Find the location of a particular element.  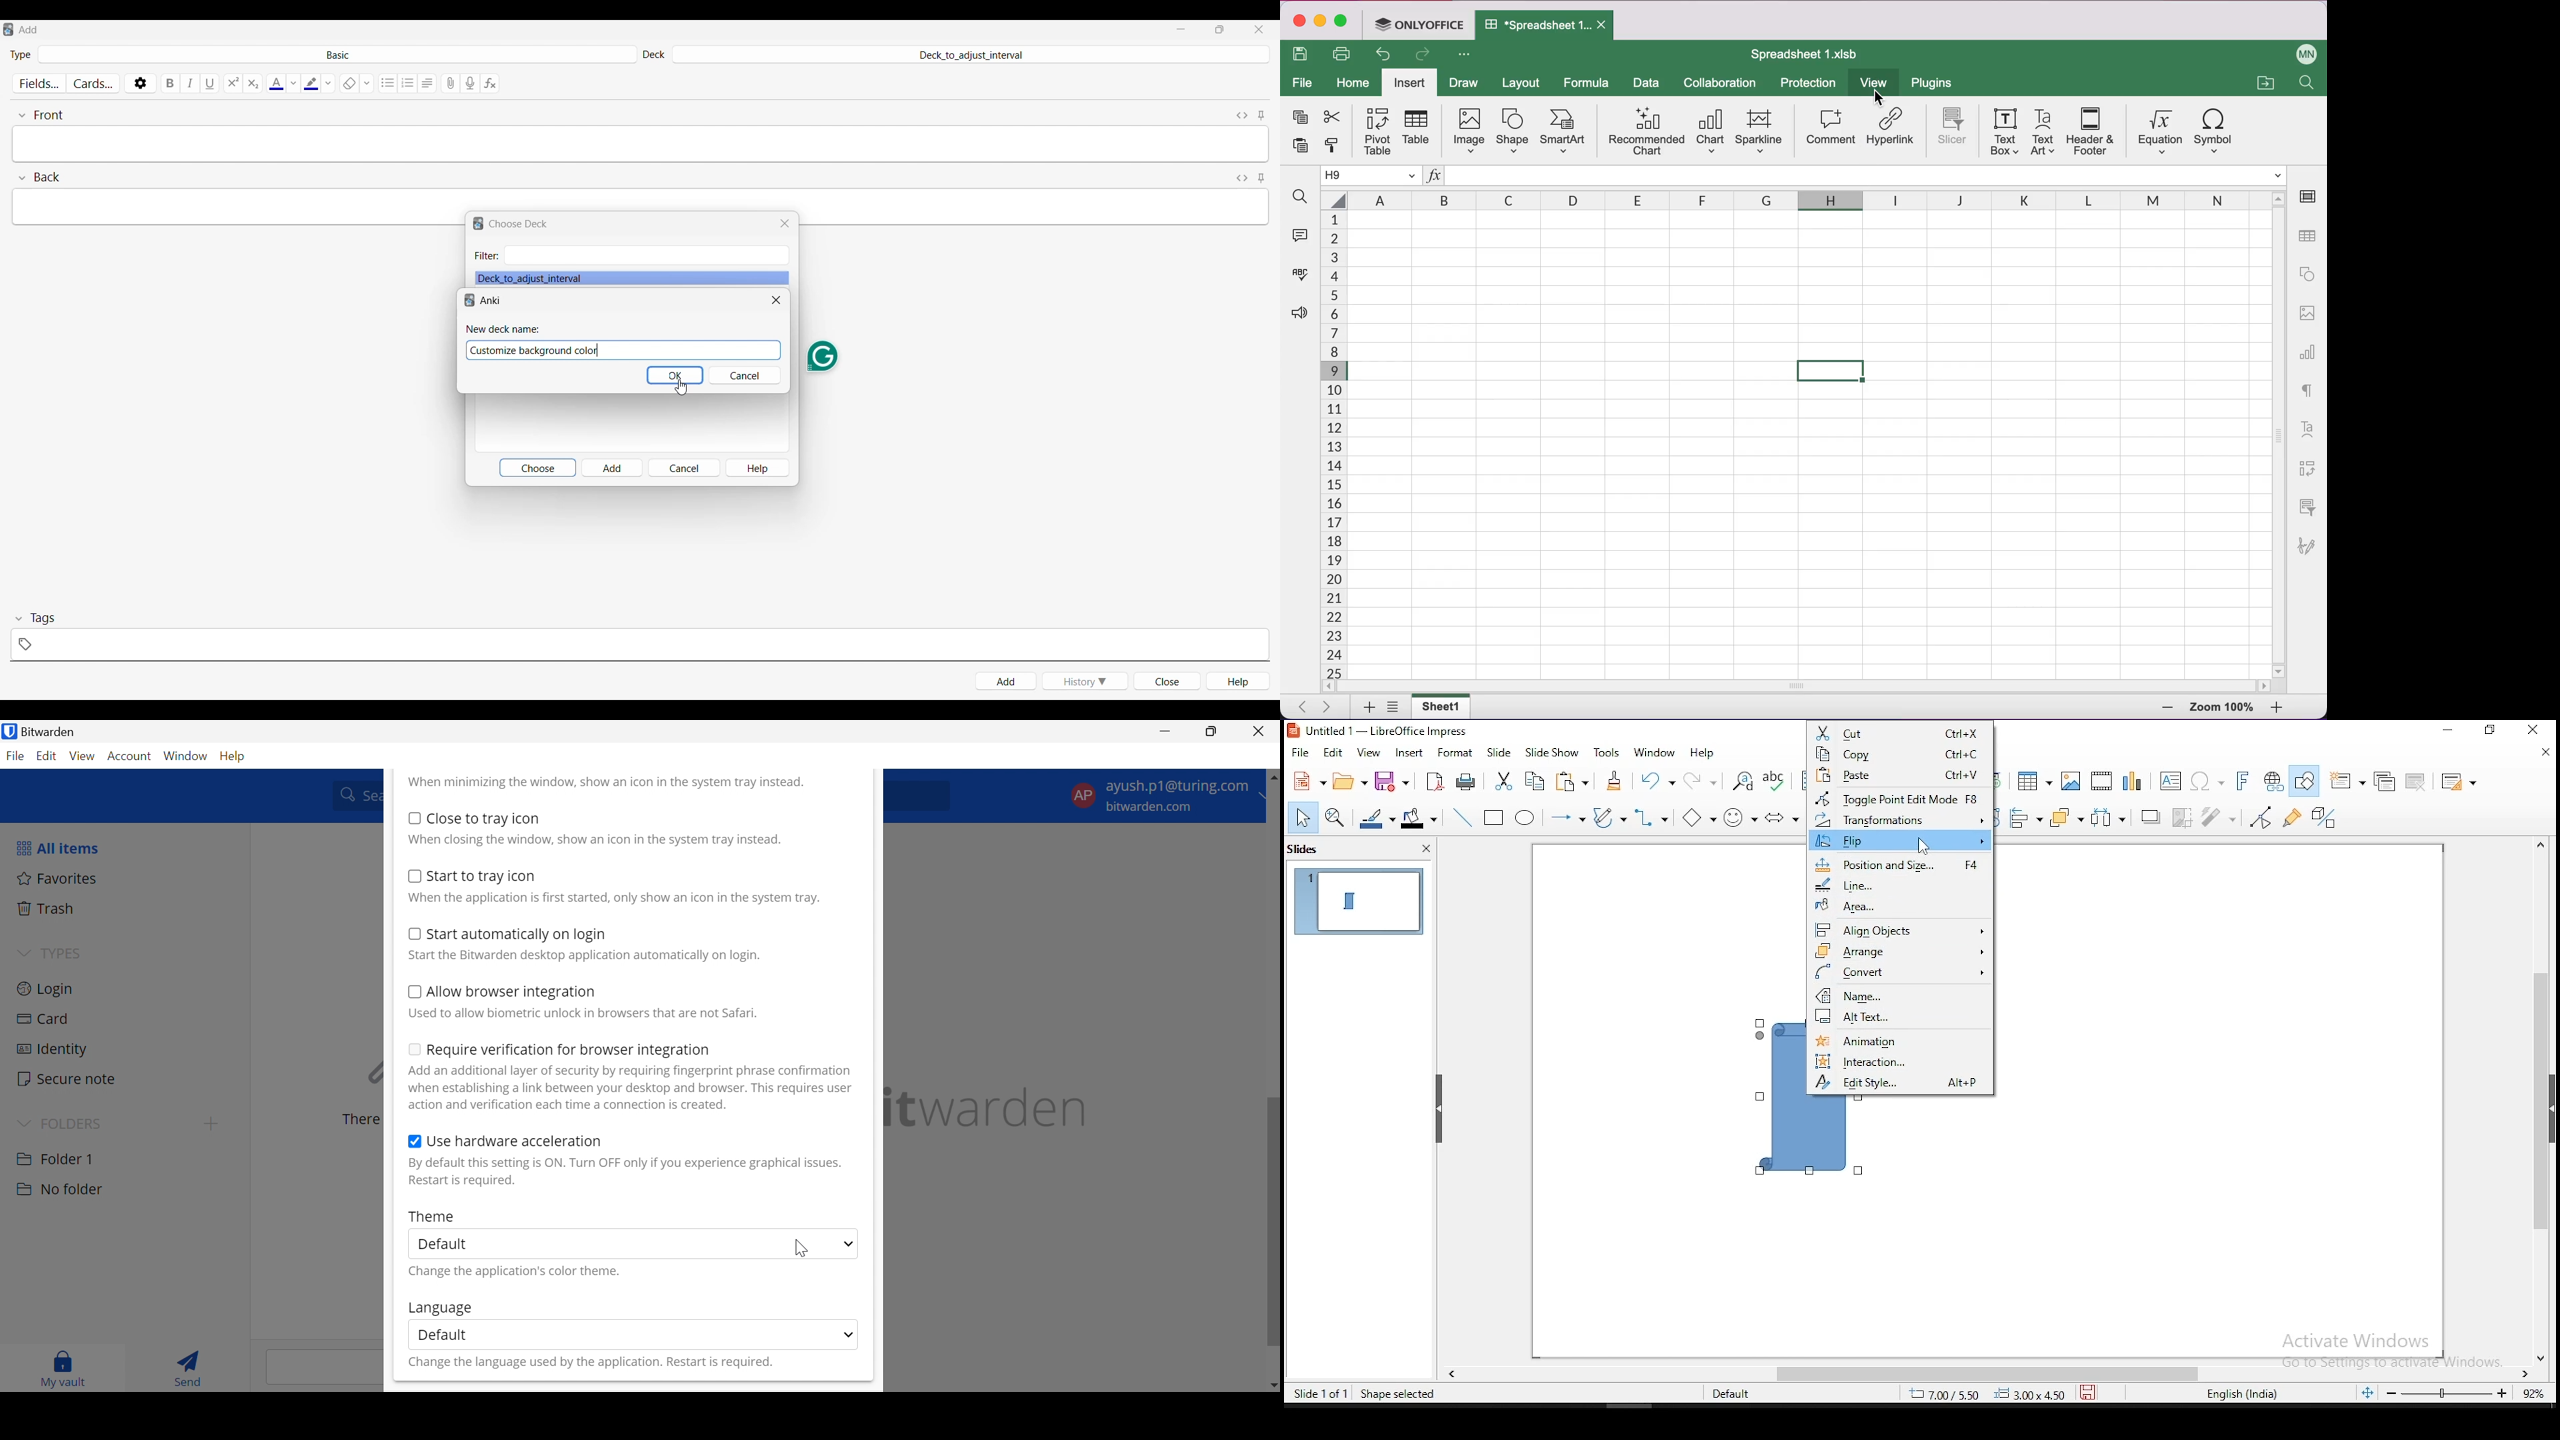

Software logo is located at coordinates (478, 224).